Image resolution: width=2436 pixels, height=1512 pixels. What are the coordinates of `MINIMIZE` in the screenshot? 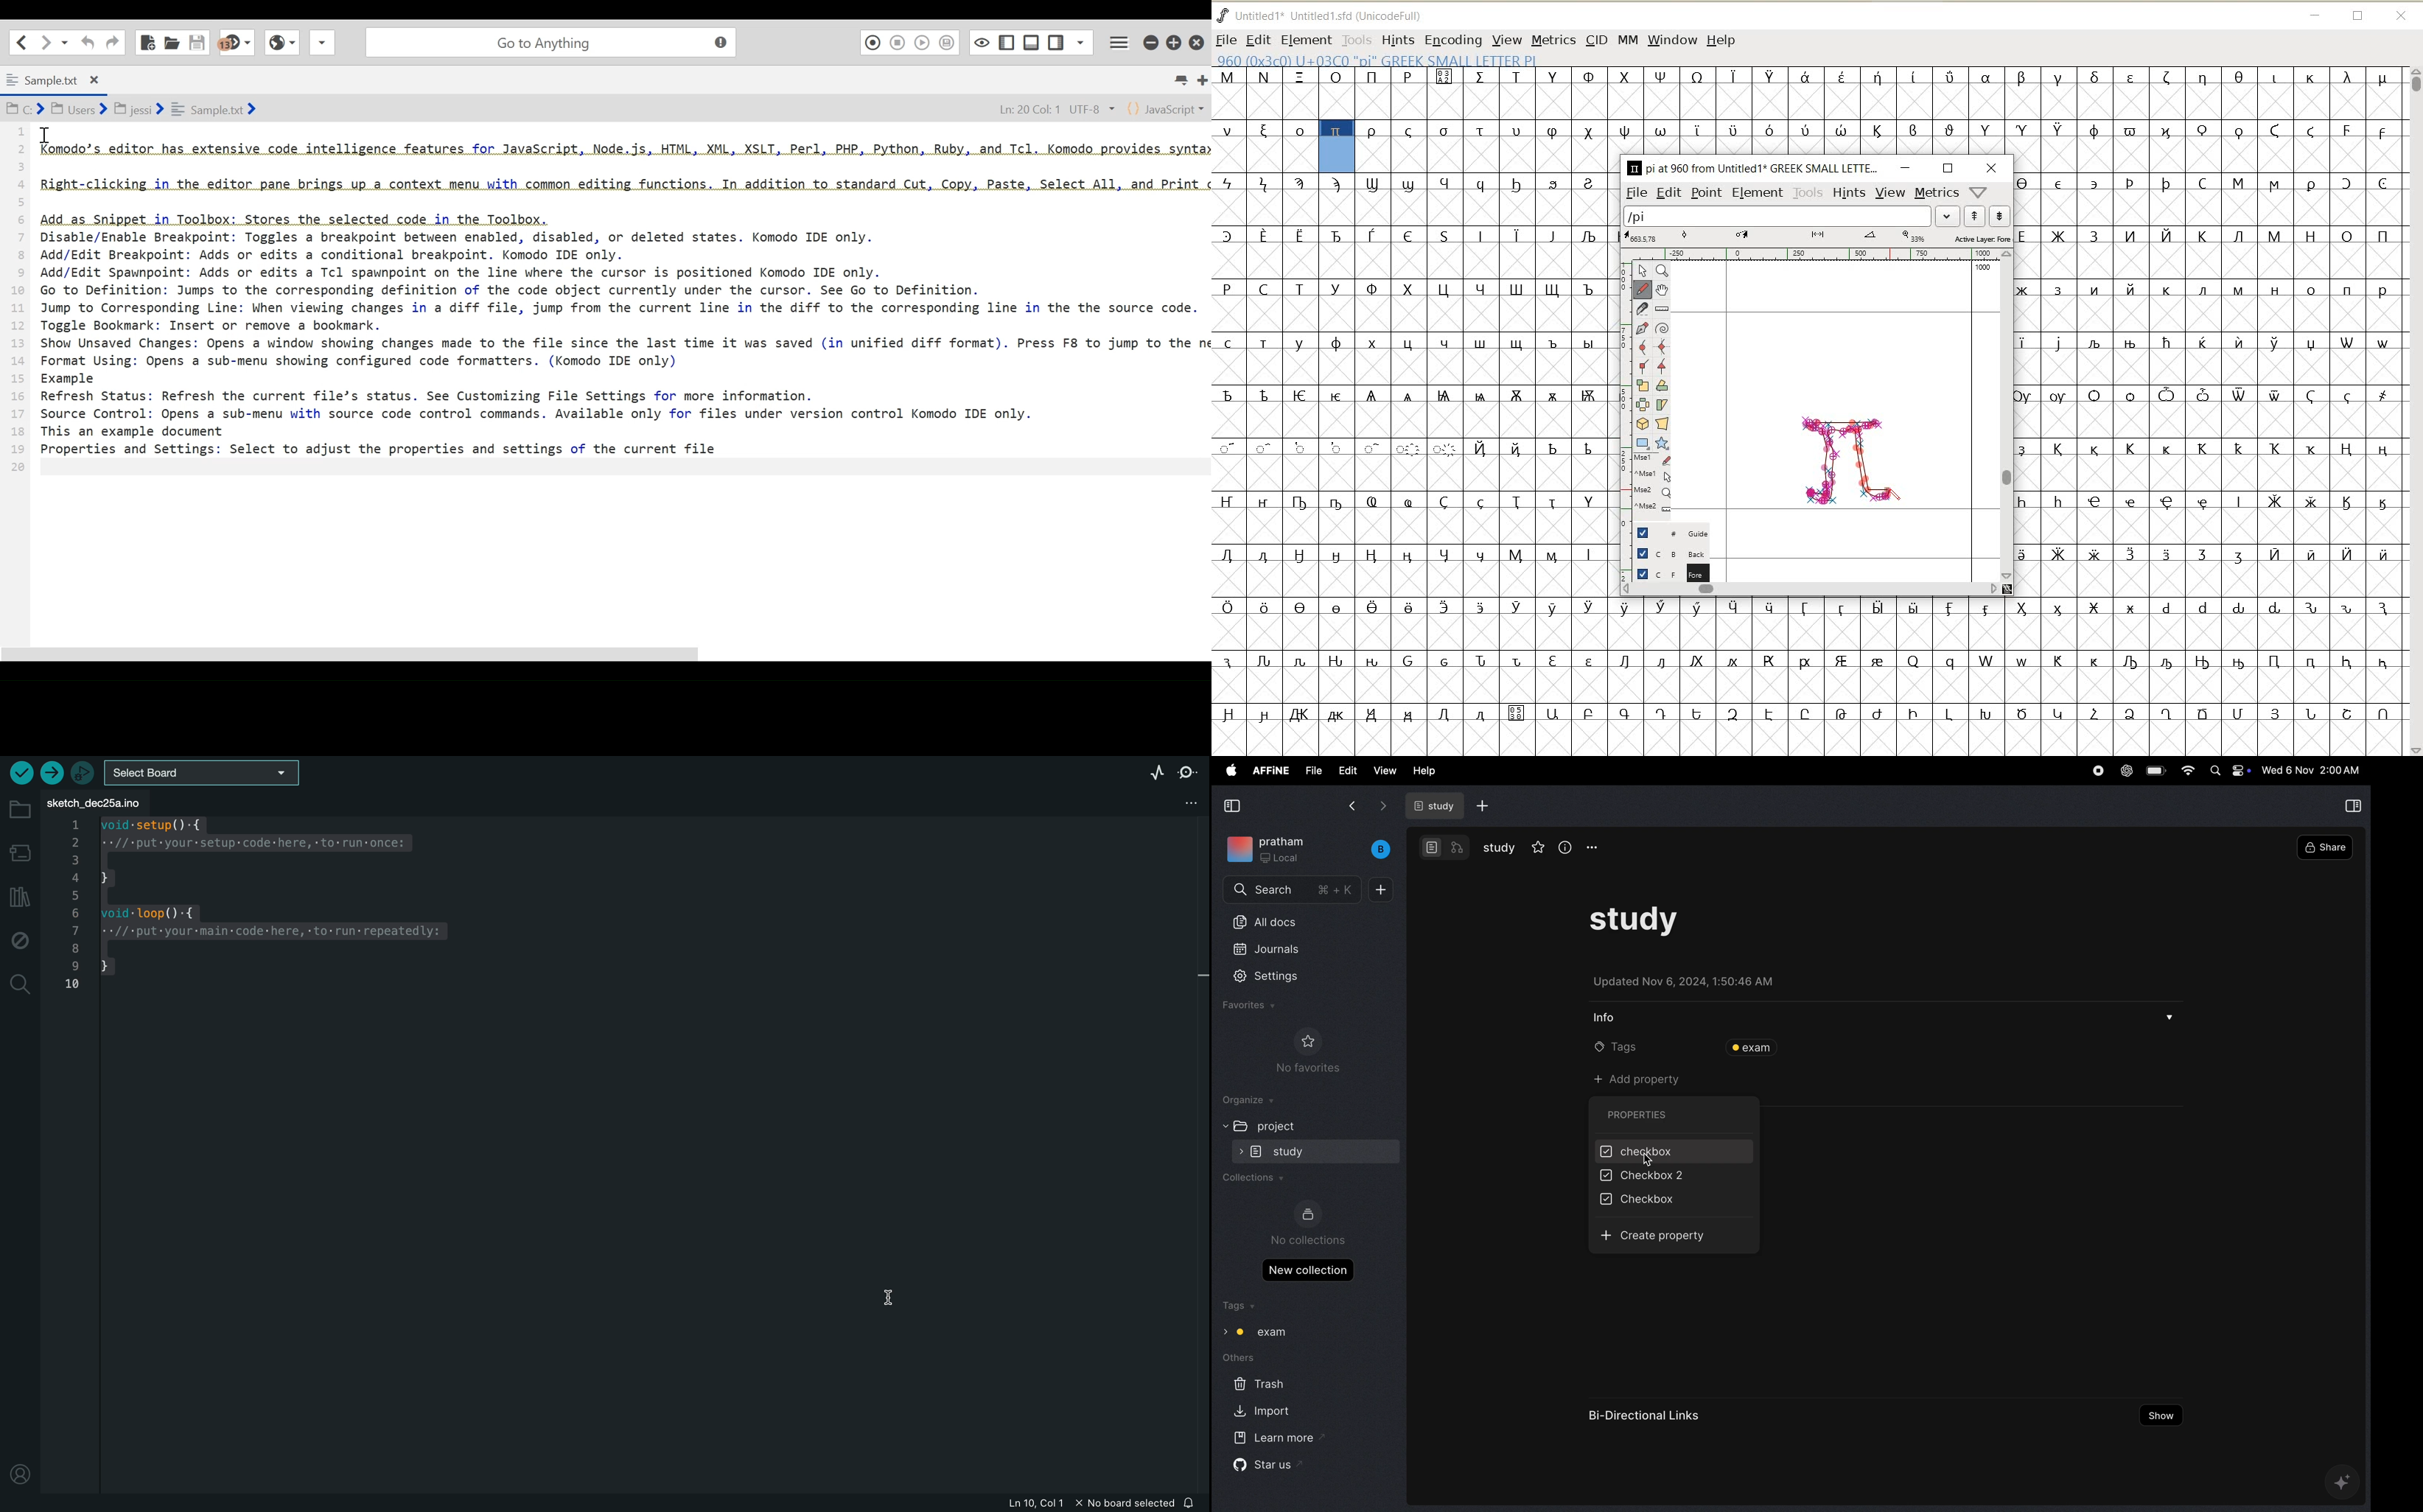 It's located at (1904, 169).